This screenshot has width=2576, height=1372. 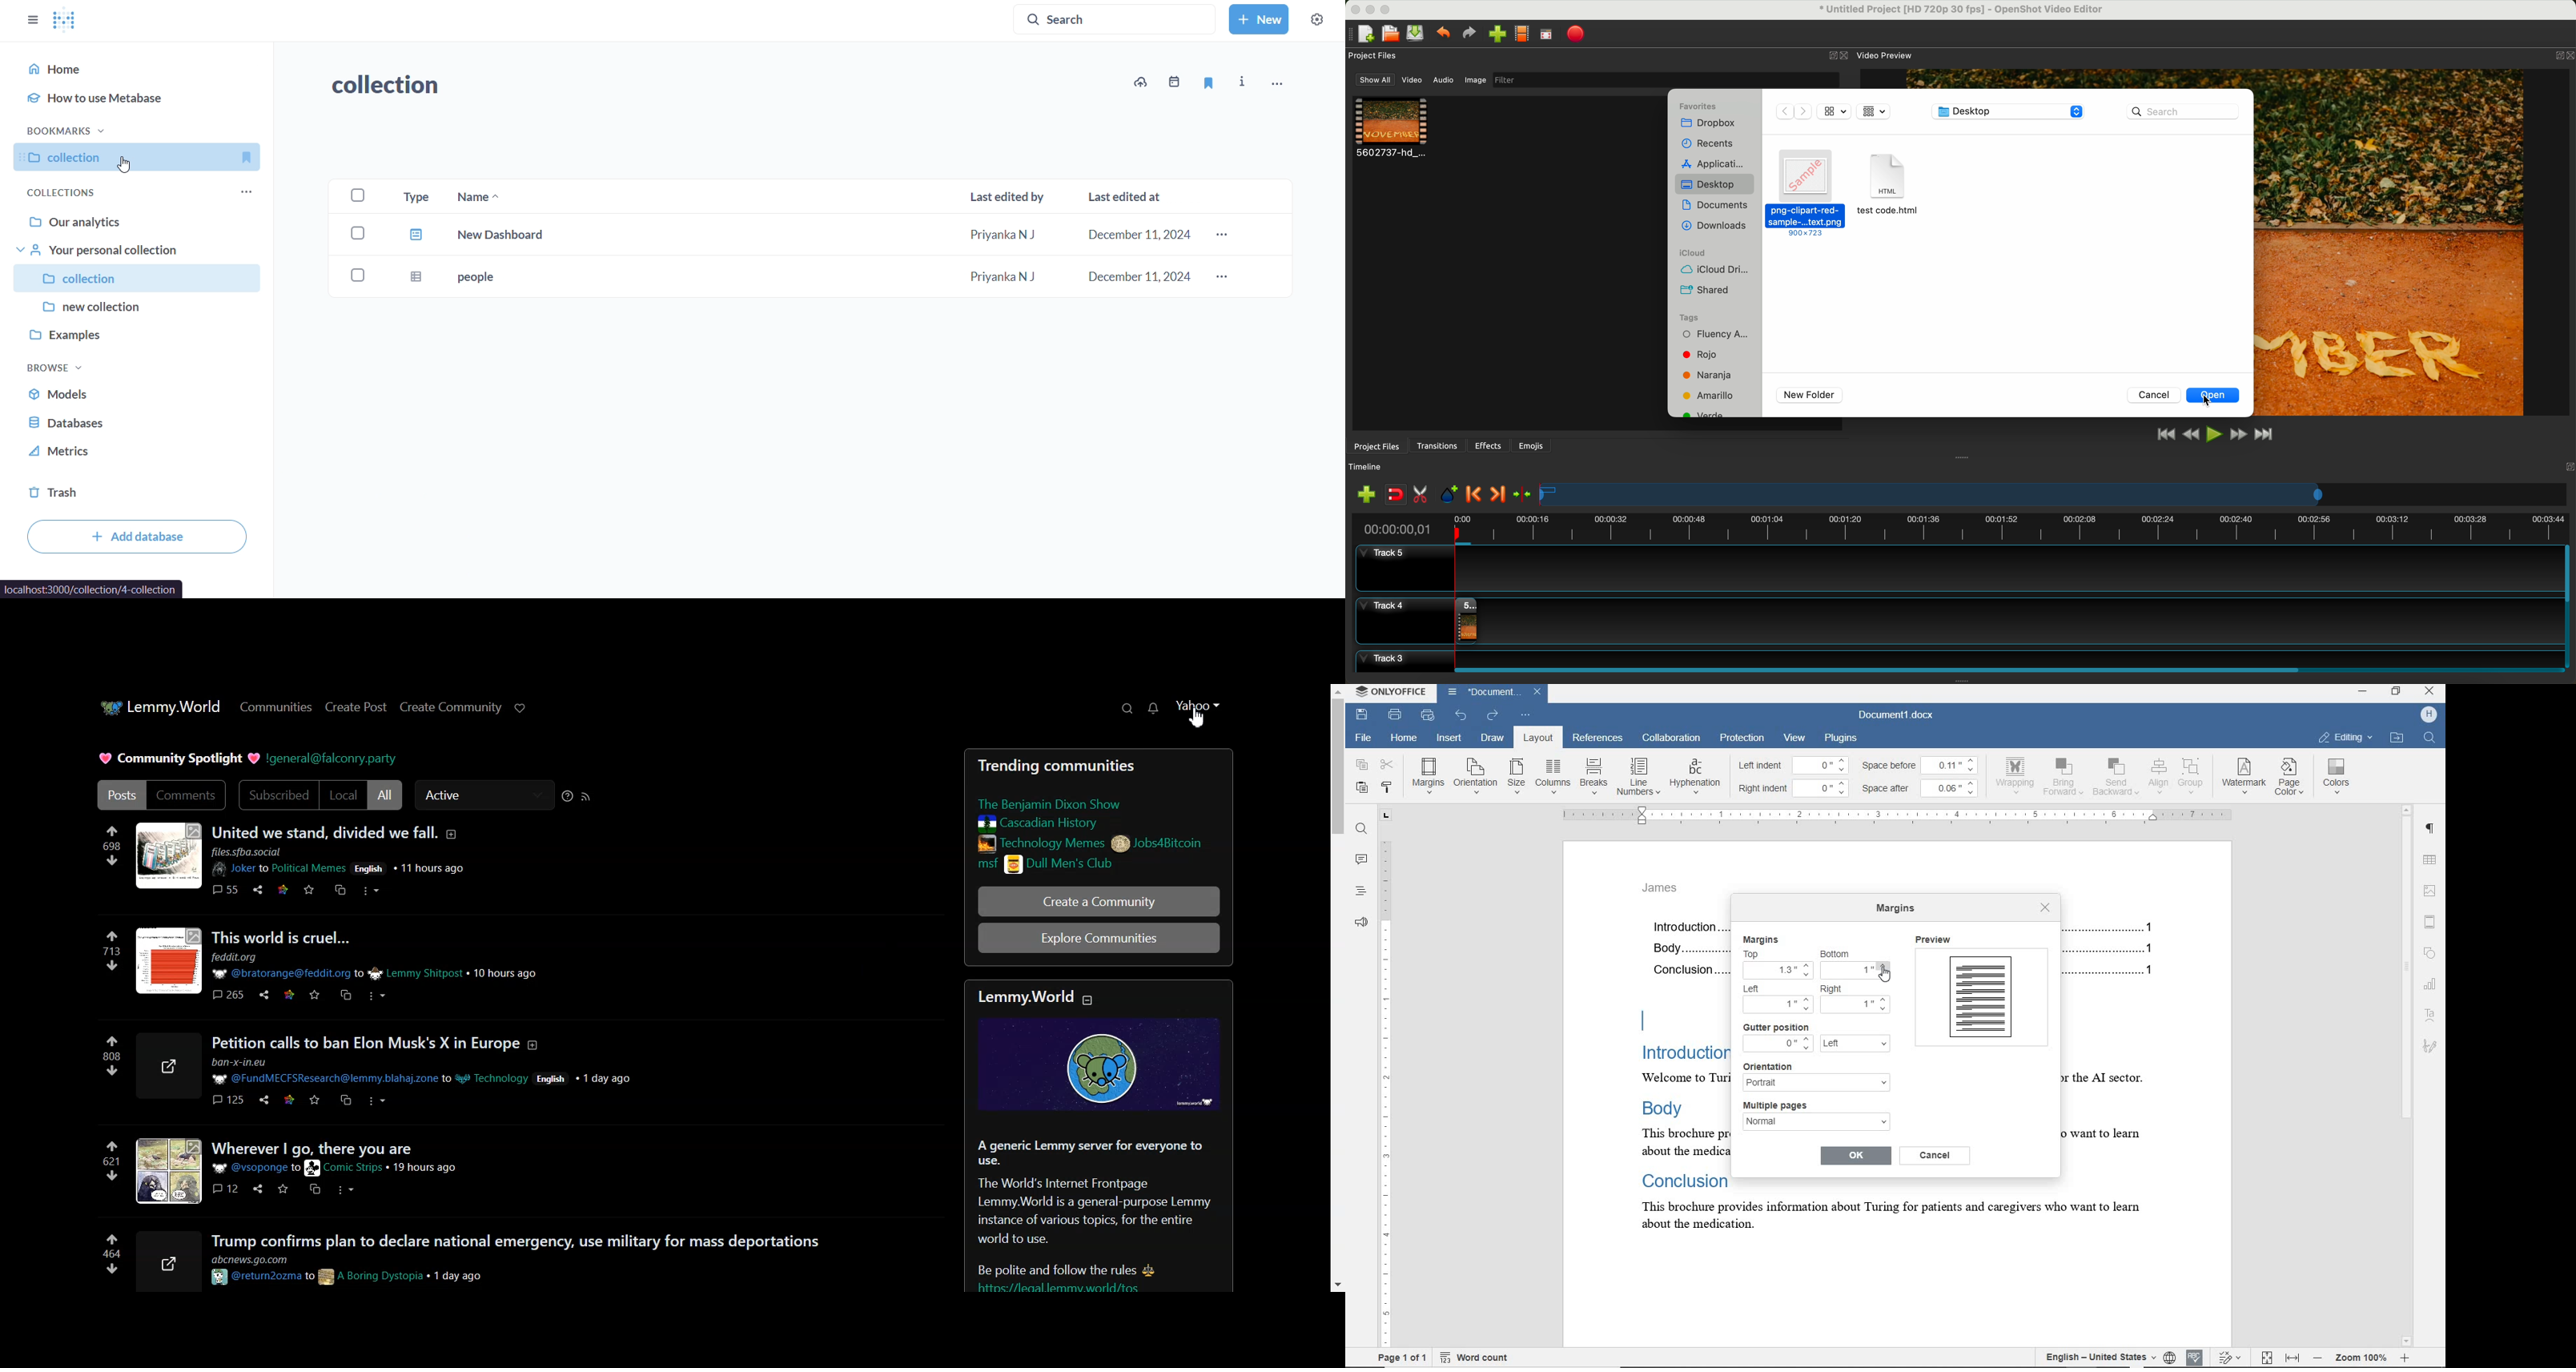 I want to click on references, so click(x=1598, y=739).